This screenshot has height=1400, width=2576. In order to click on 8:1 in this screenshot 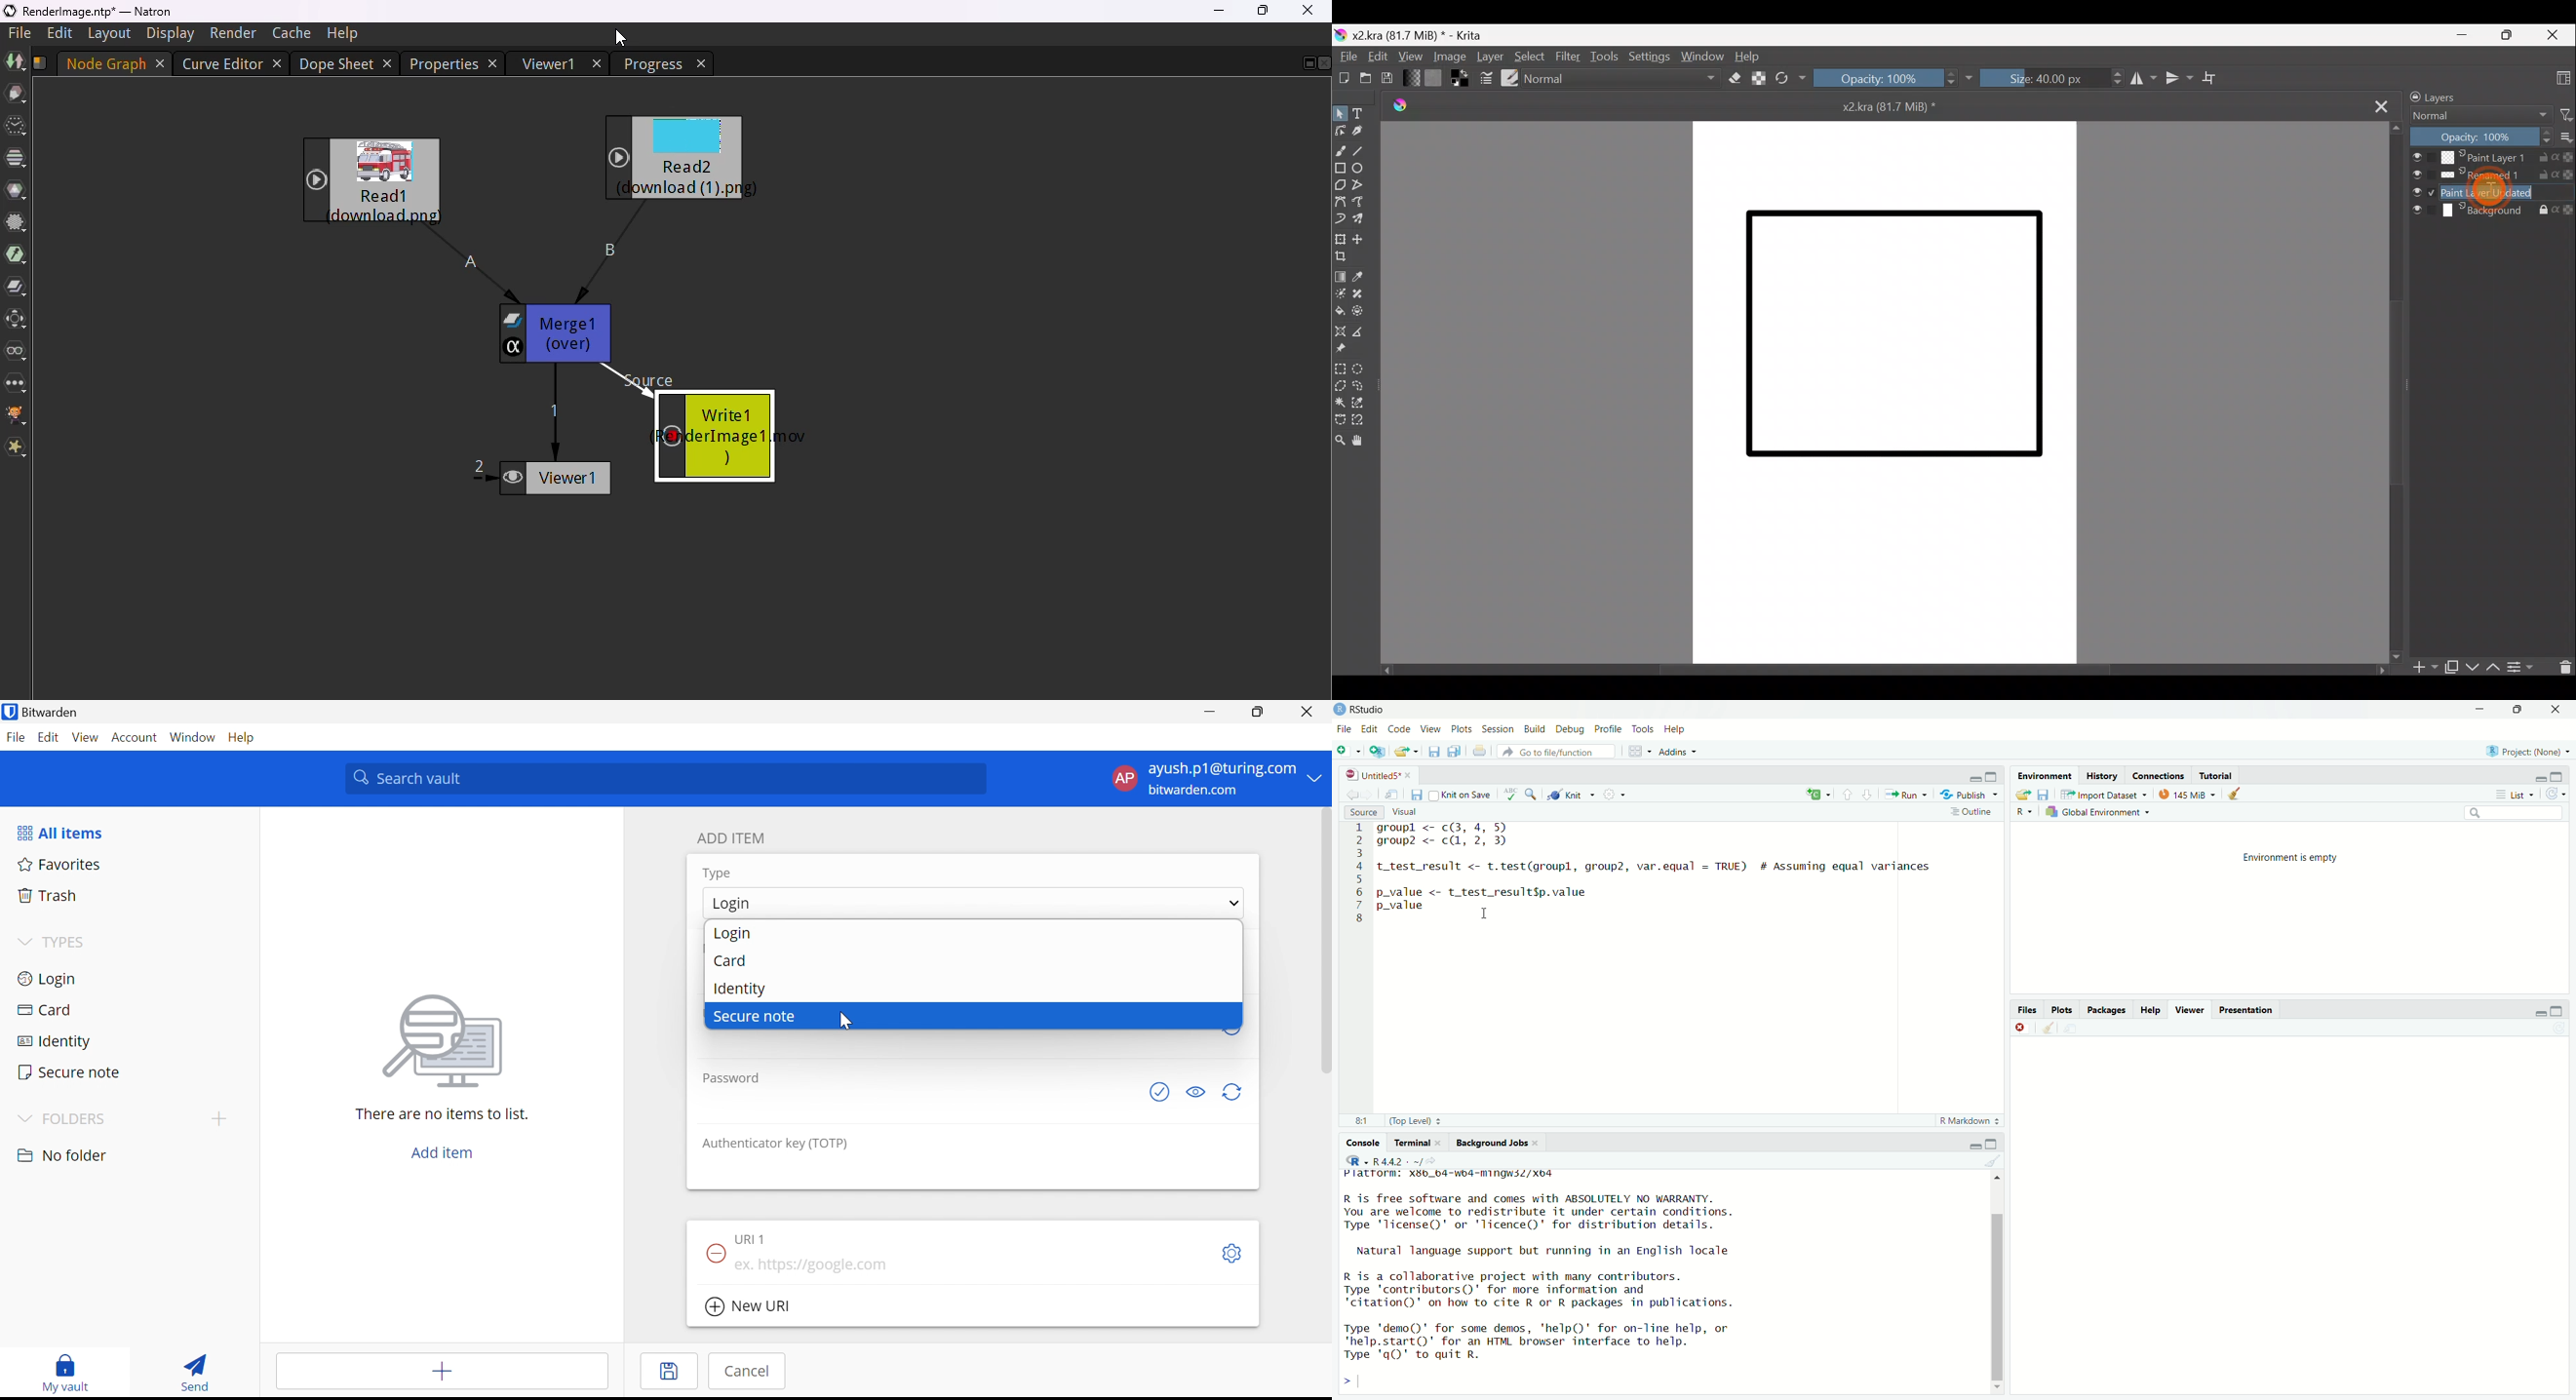, I will do `click(1358, 1121)`.